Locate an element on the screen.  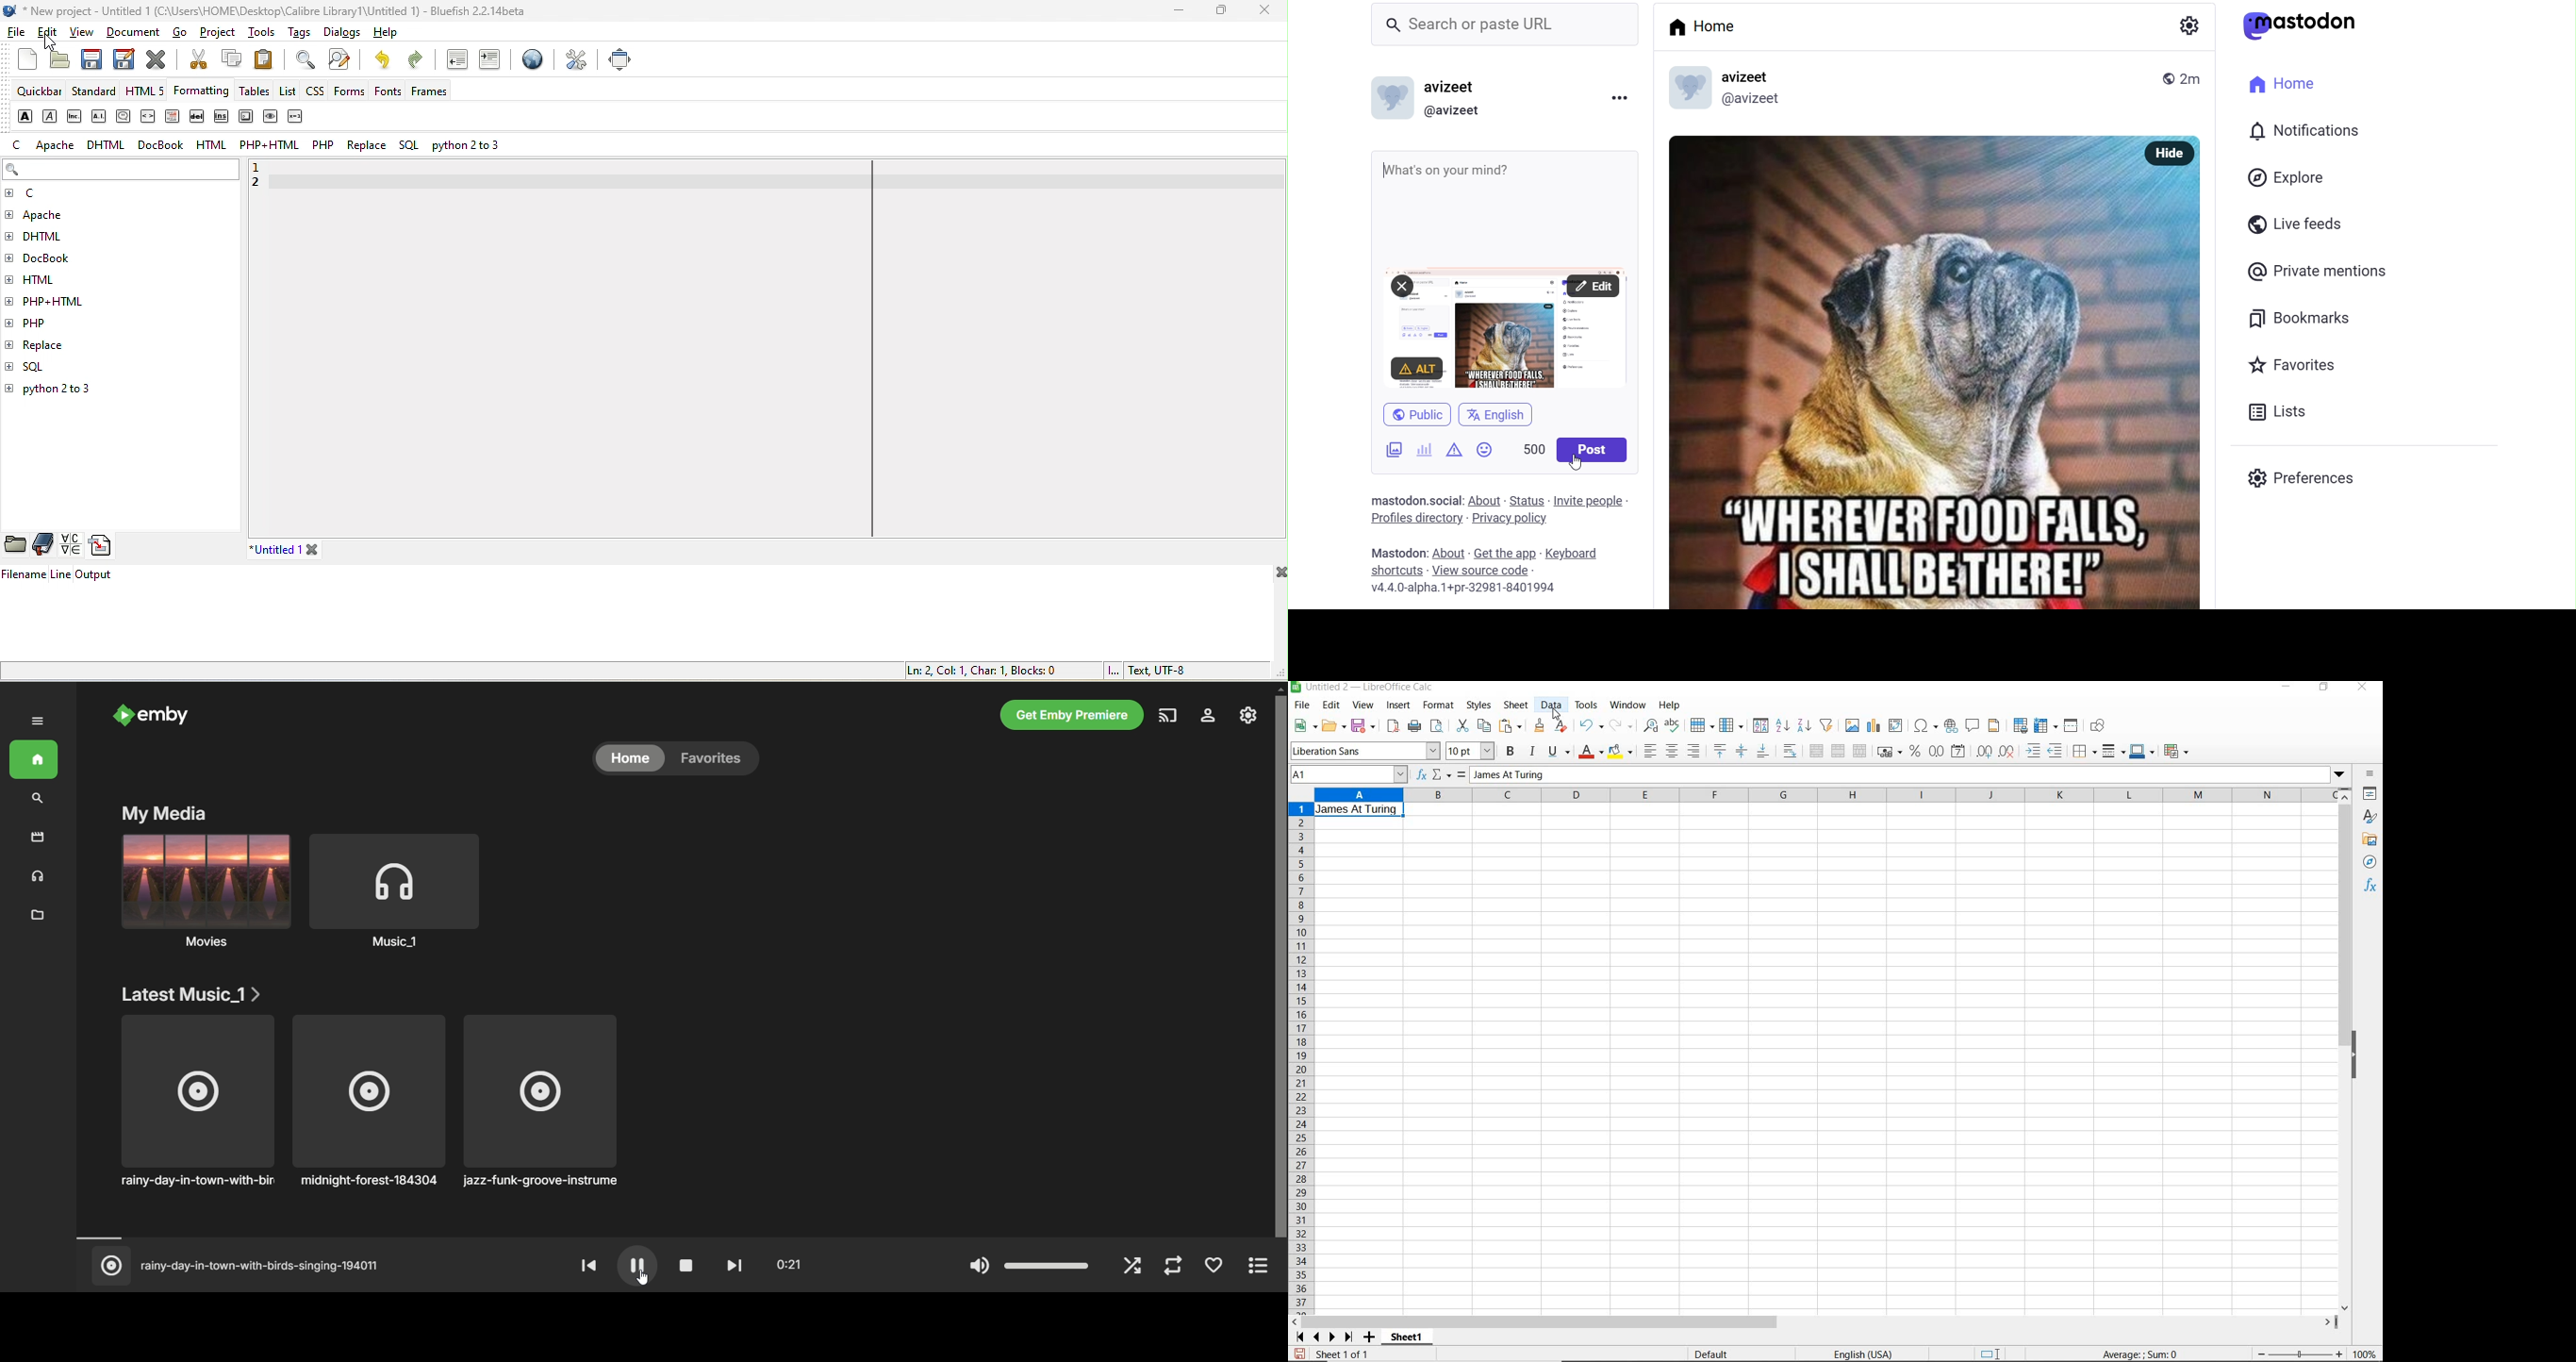
keyboard is located at coordinates (245, 117).